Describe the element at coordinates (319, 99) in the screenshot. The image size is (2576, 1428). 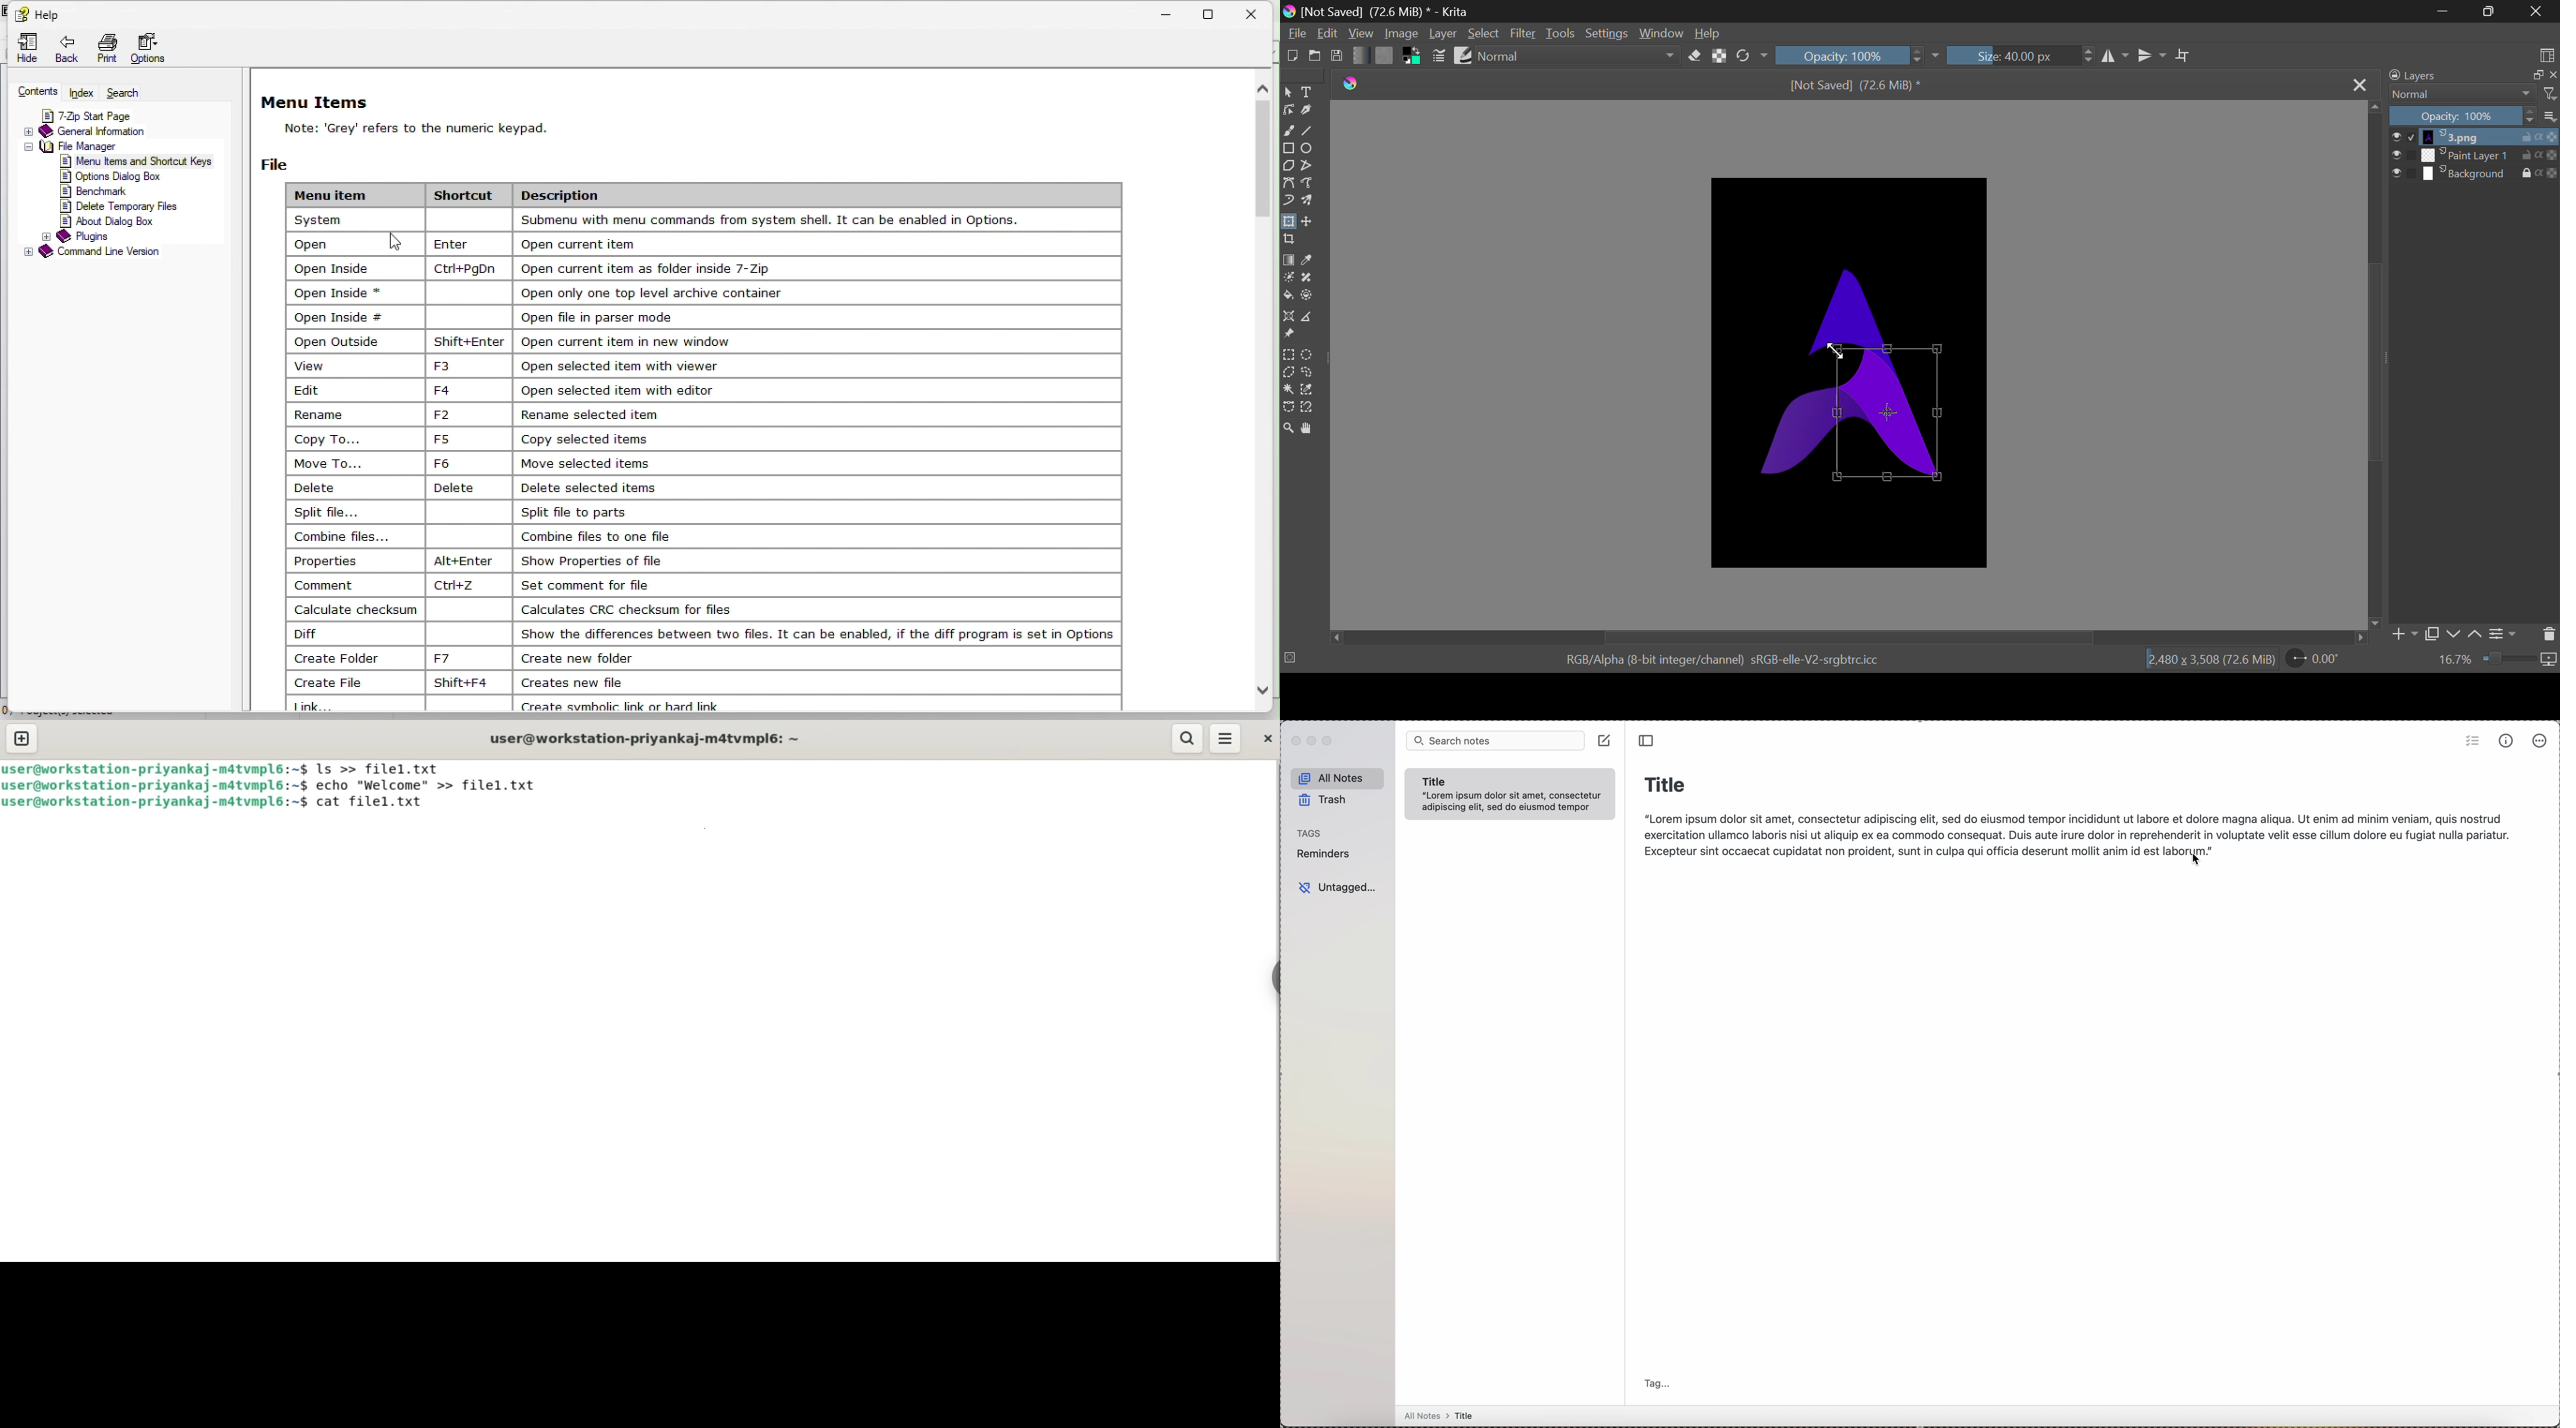
I see ` Menu Items` at that location.